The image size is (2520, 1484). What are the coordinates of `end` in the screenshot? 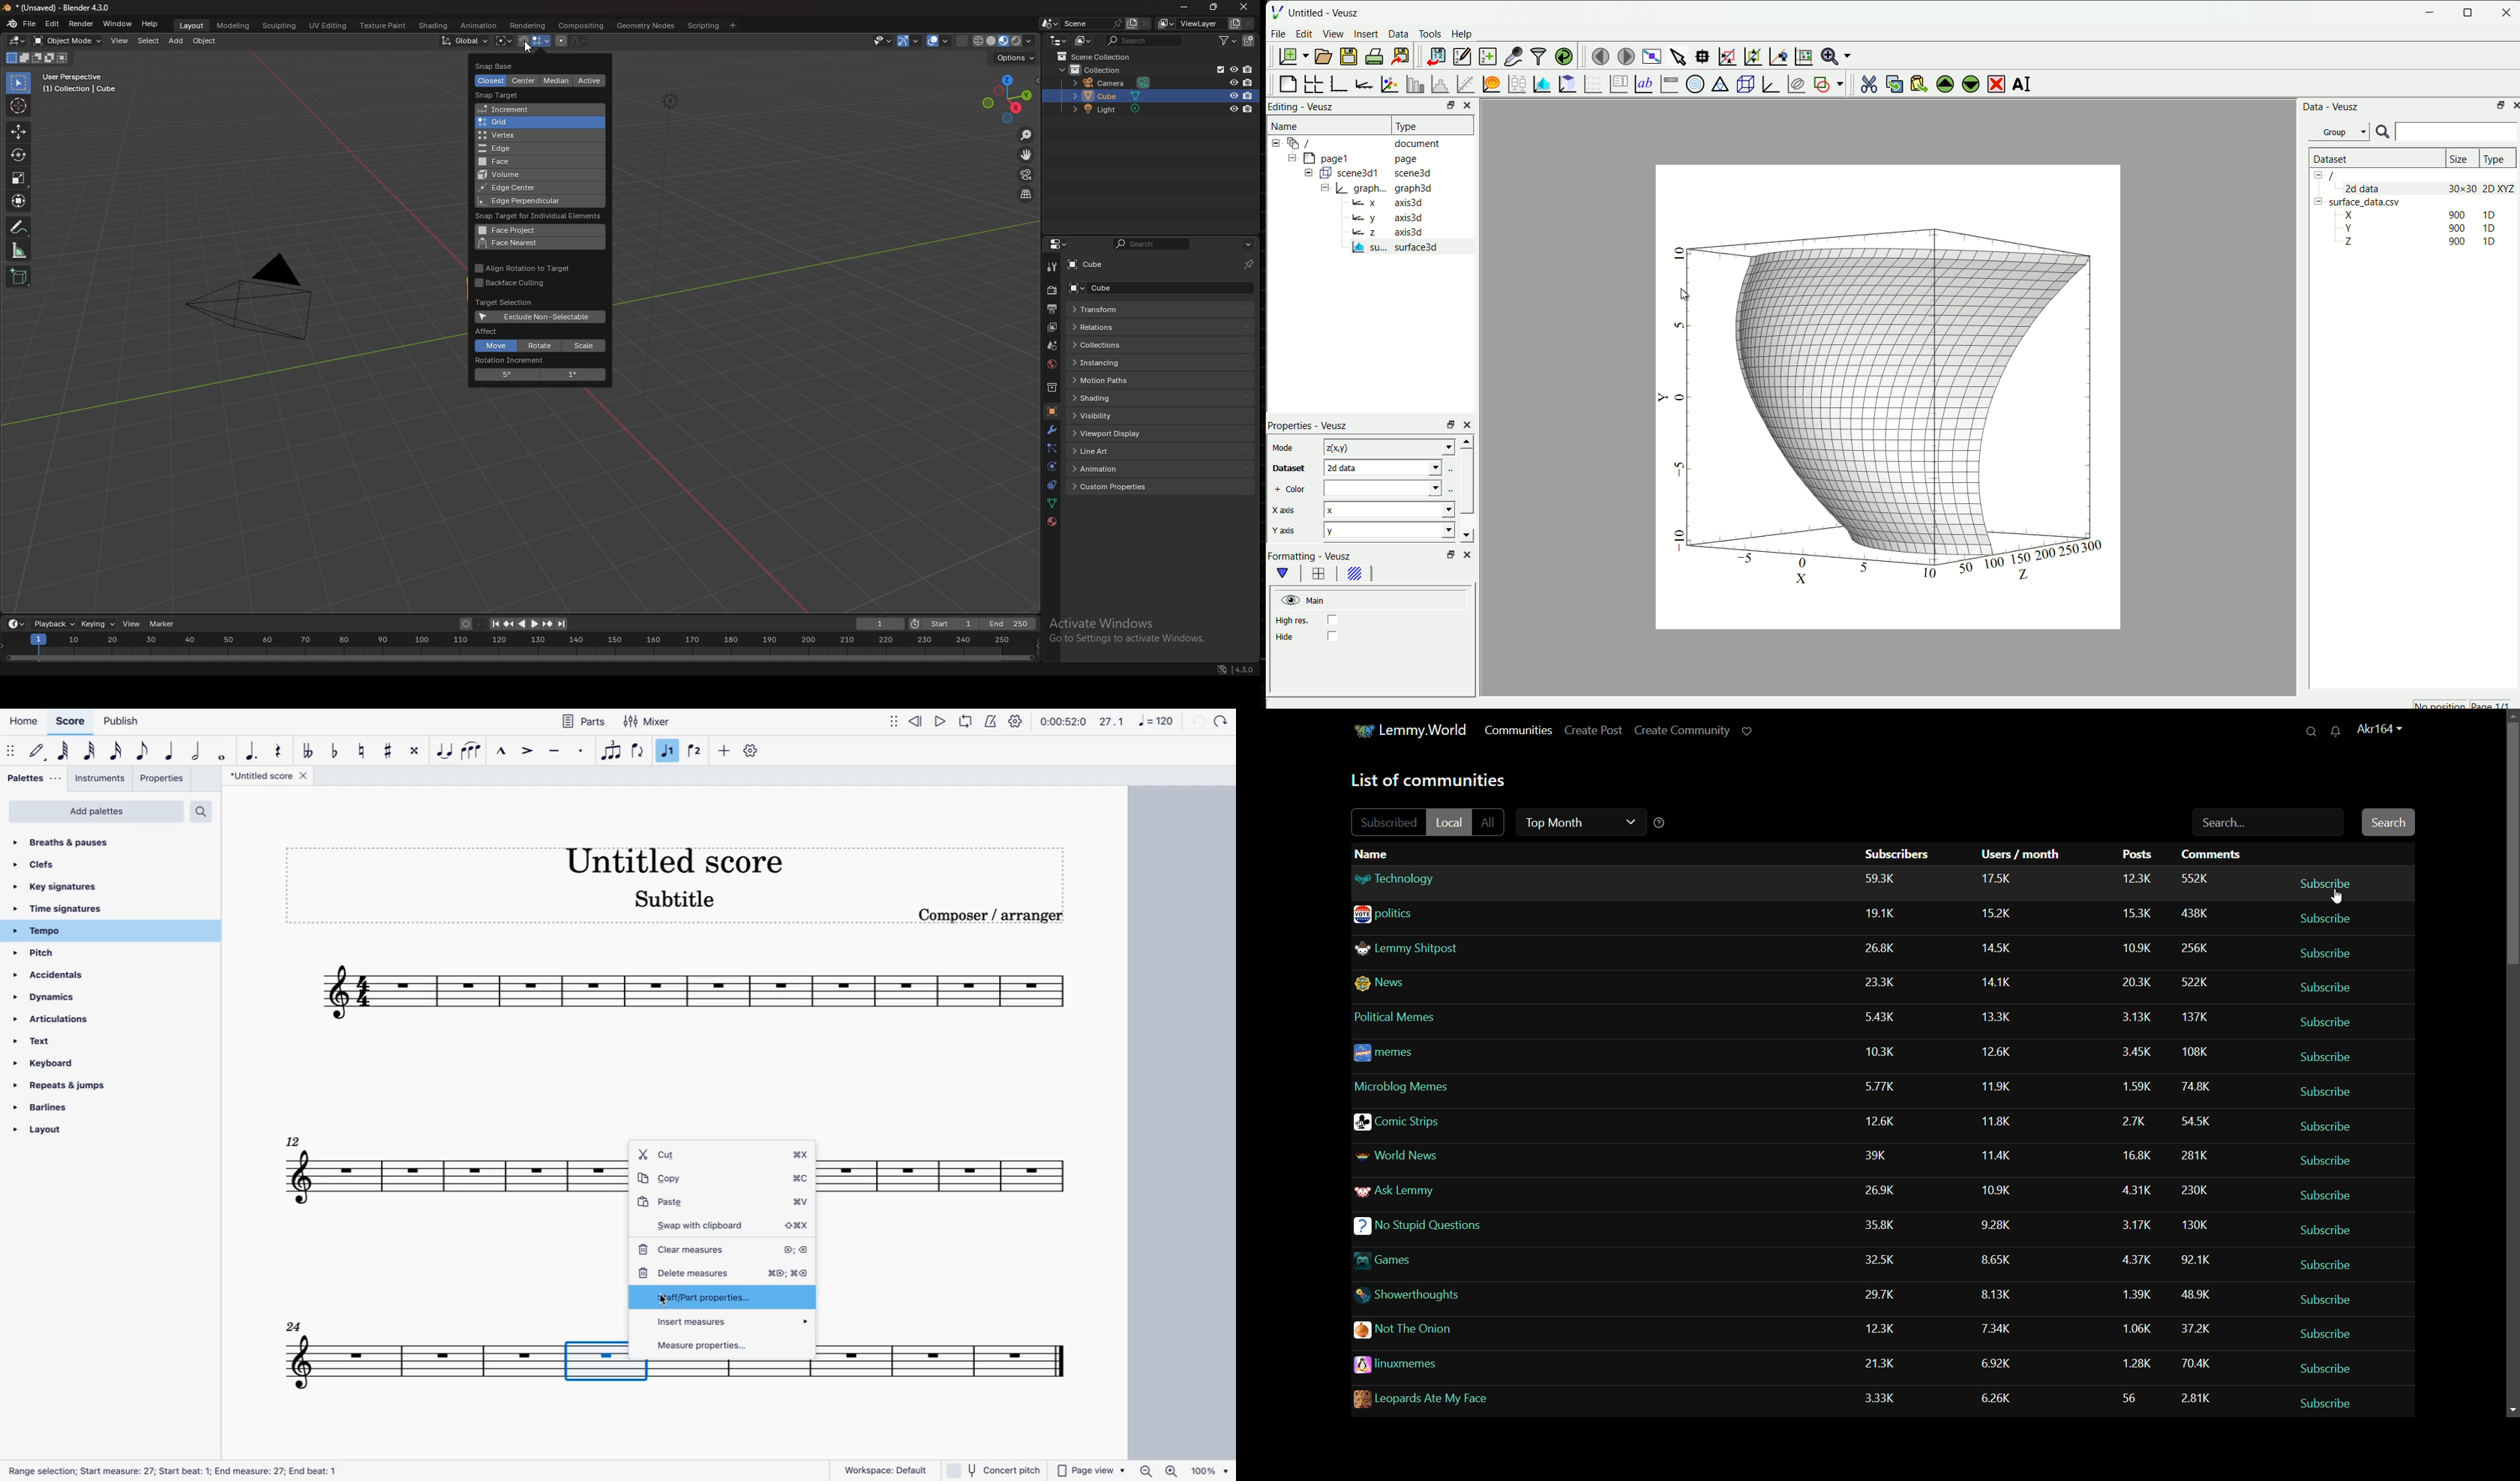 It's located at (1007, 625).